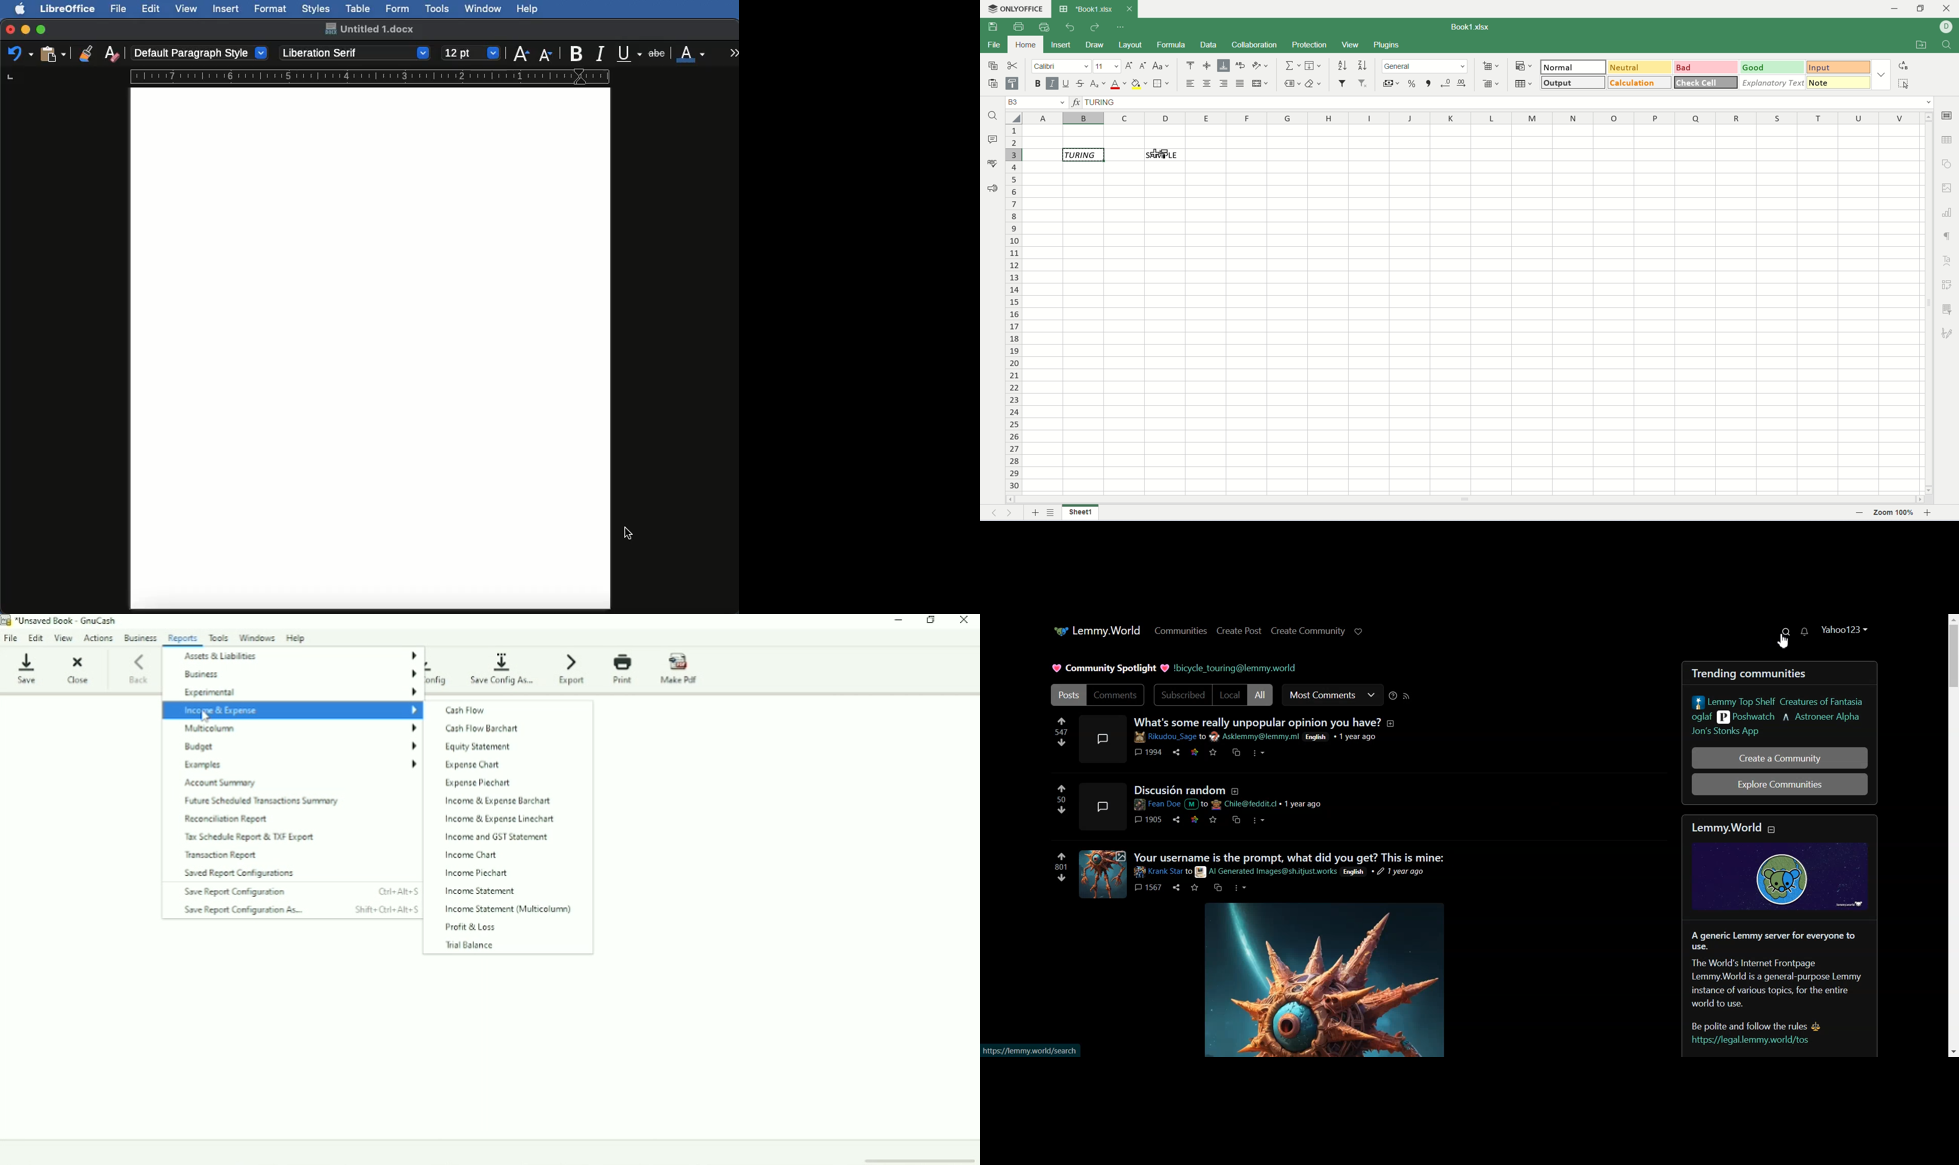  Describe the element at coordinates (1906, 65) in the screenshot. I see `replace` at that location.